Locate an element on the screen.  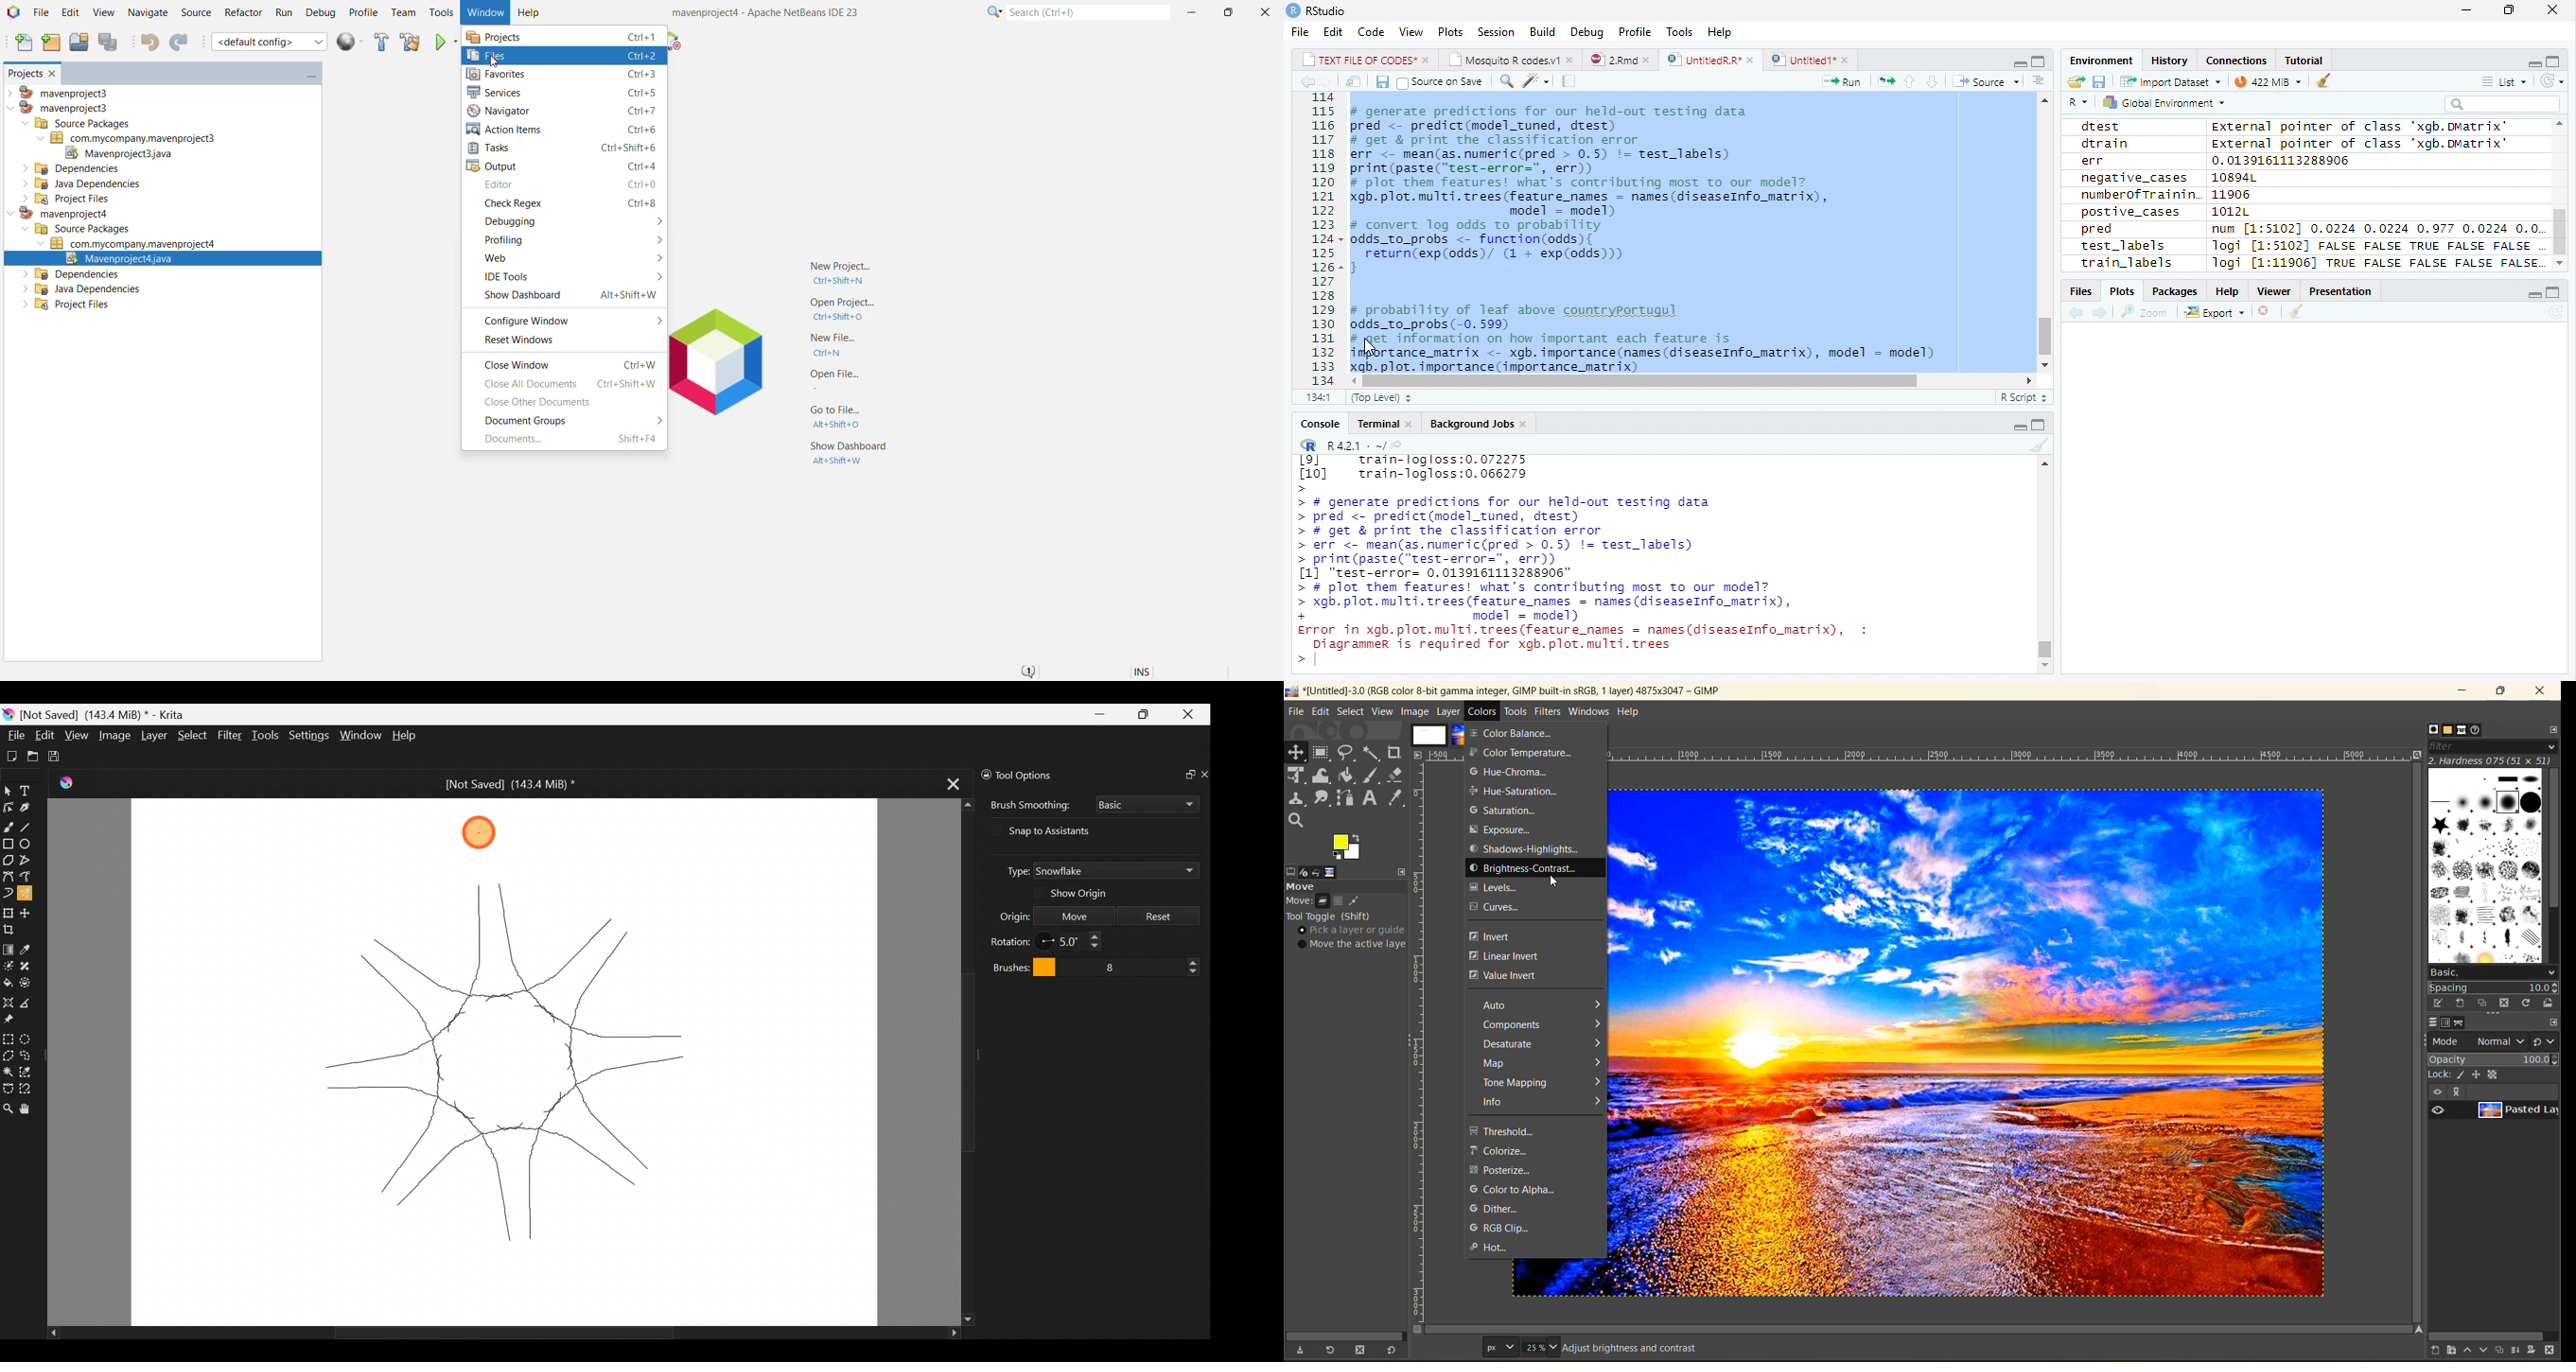
Maximize is located at coordinates (2552, 290).